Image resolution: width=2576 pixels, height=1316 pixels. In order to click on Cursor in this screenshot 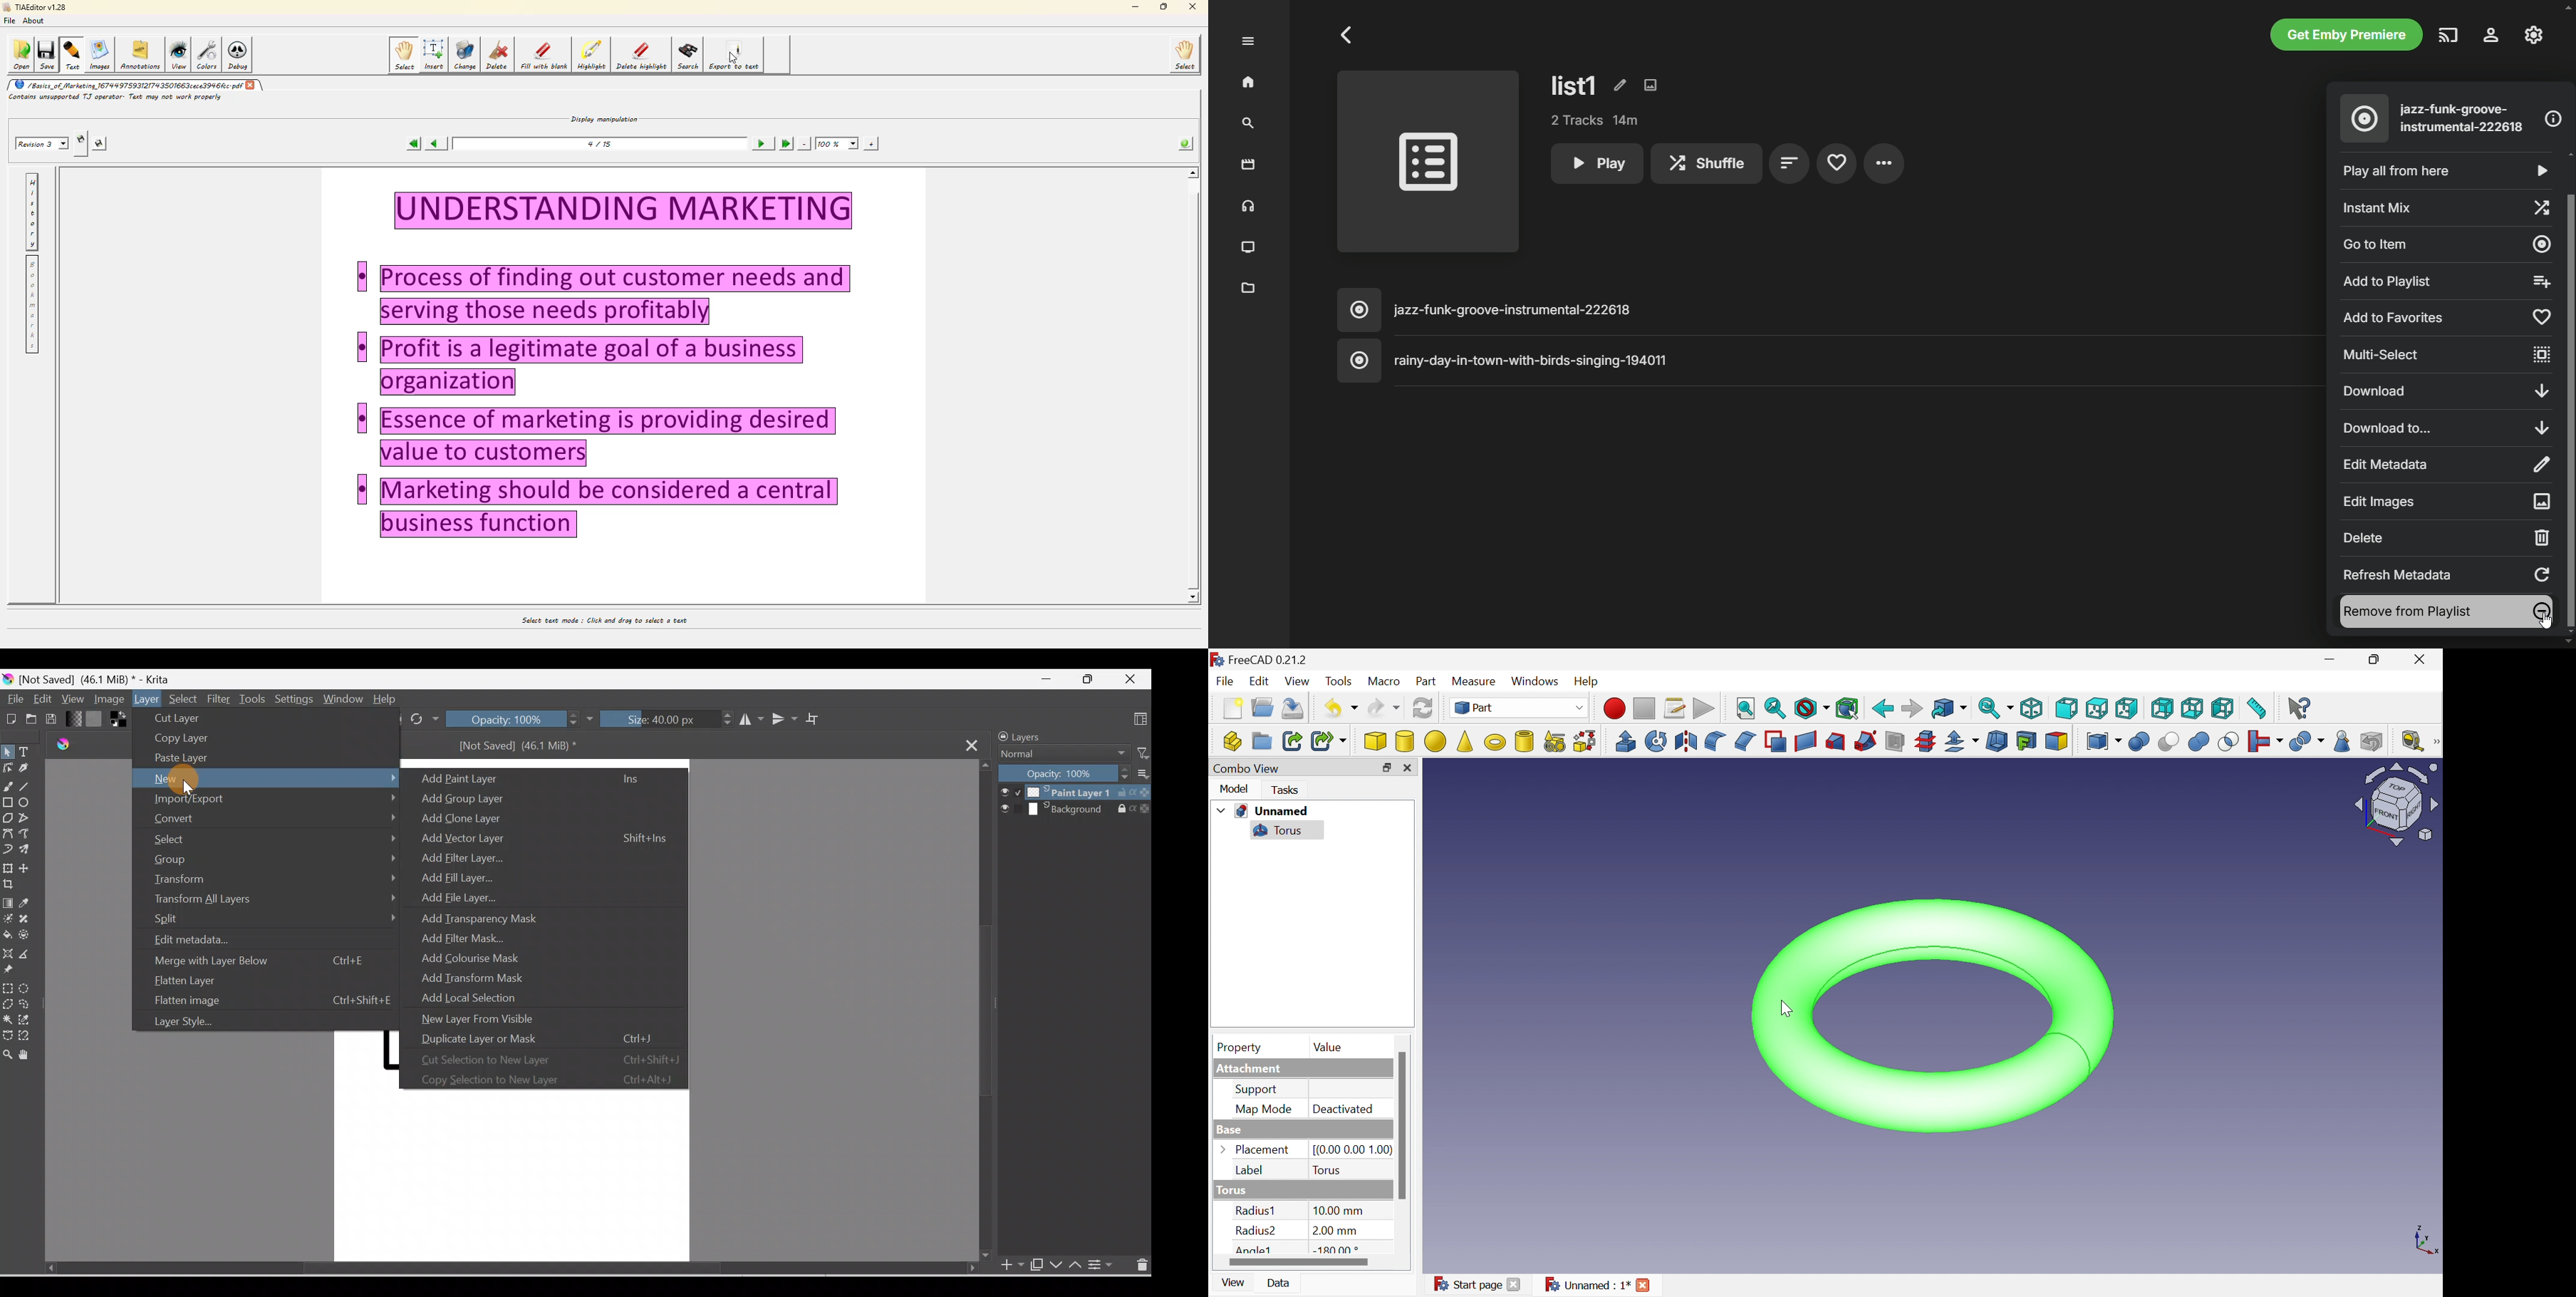, I will do `click(188, 779)`.